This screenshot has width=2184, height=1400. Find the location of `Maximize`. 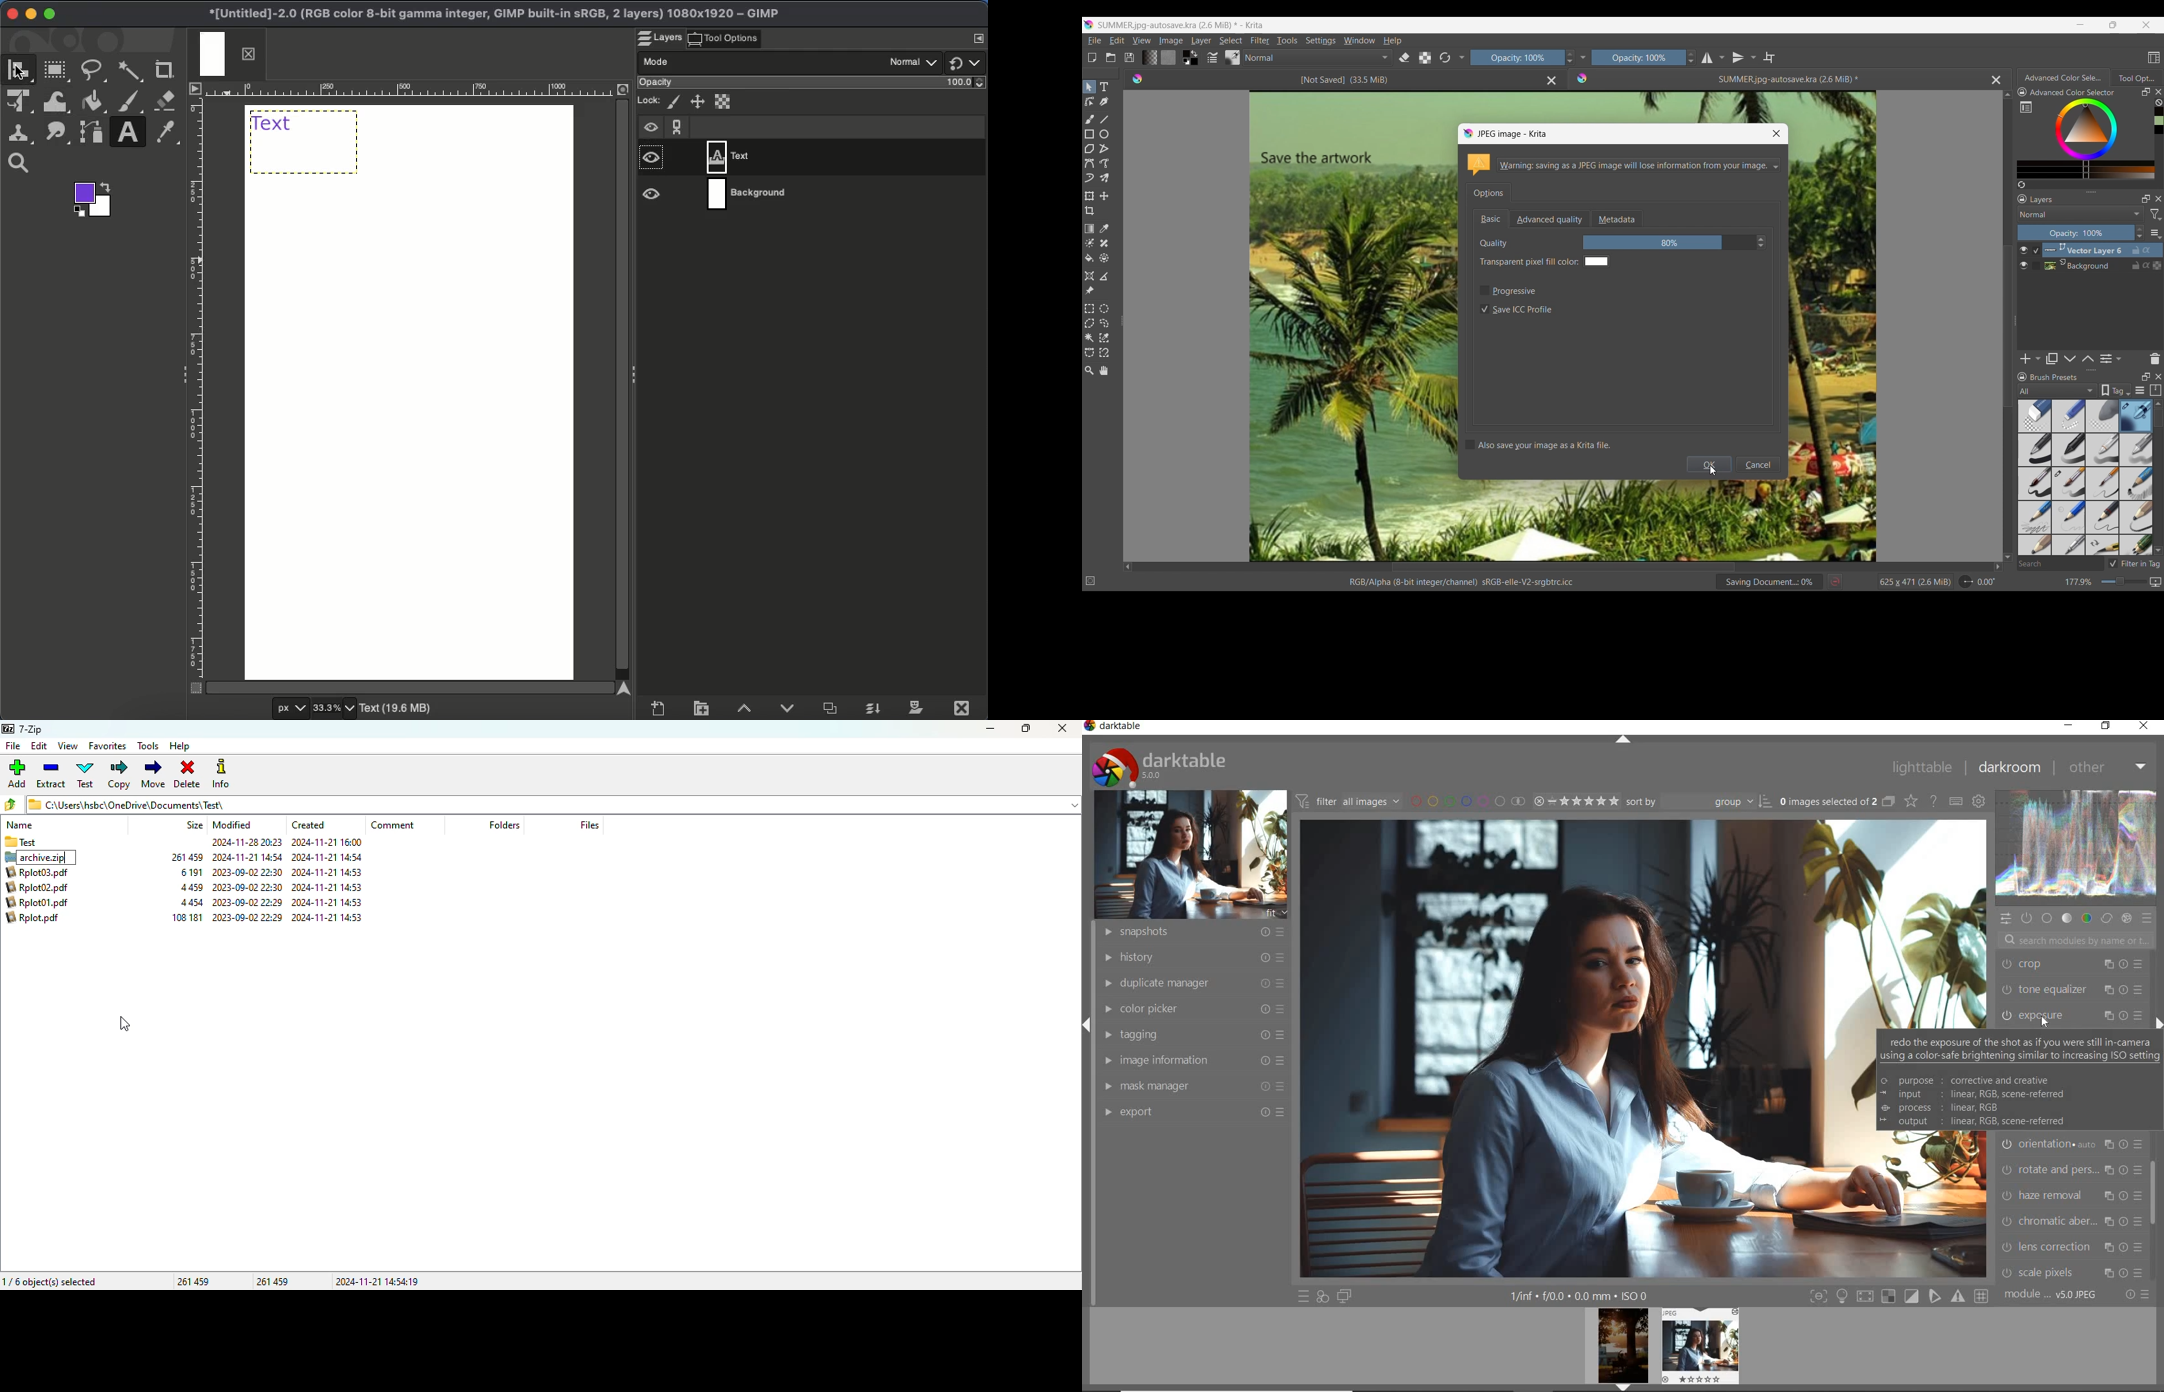

Maximize is located at coordinates (49, 15).